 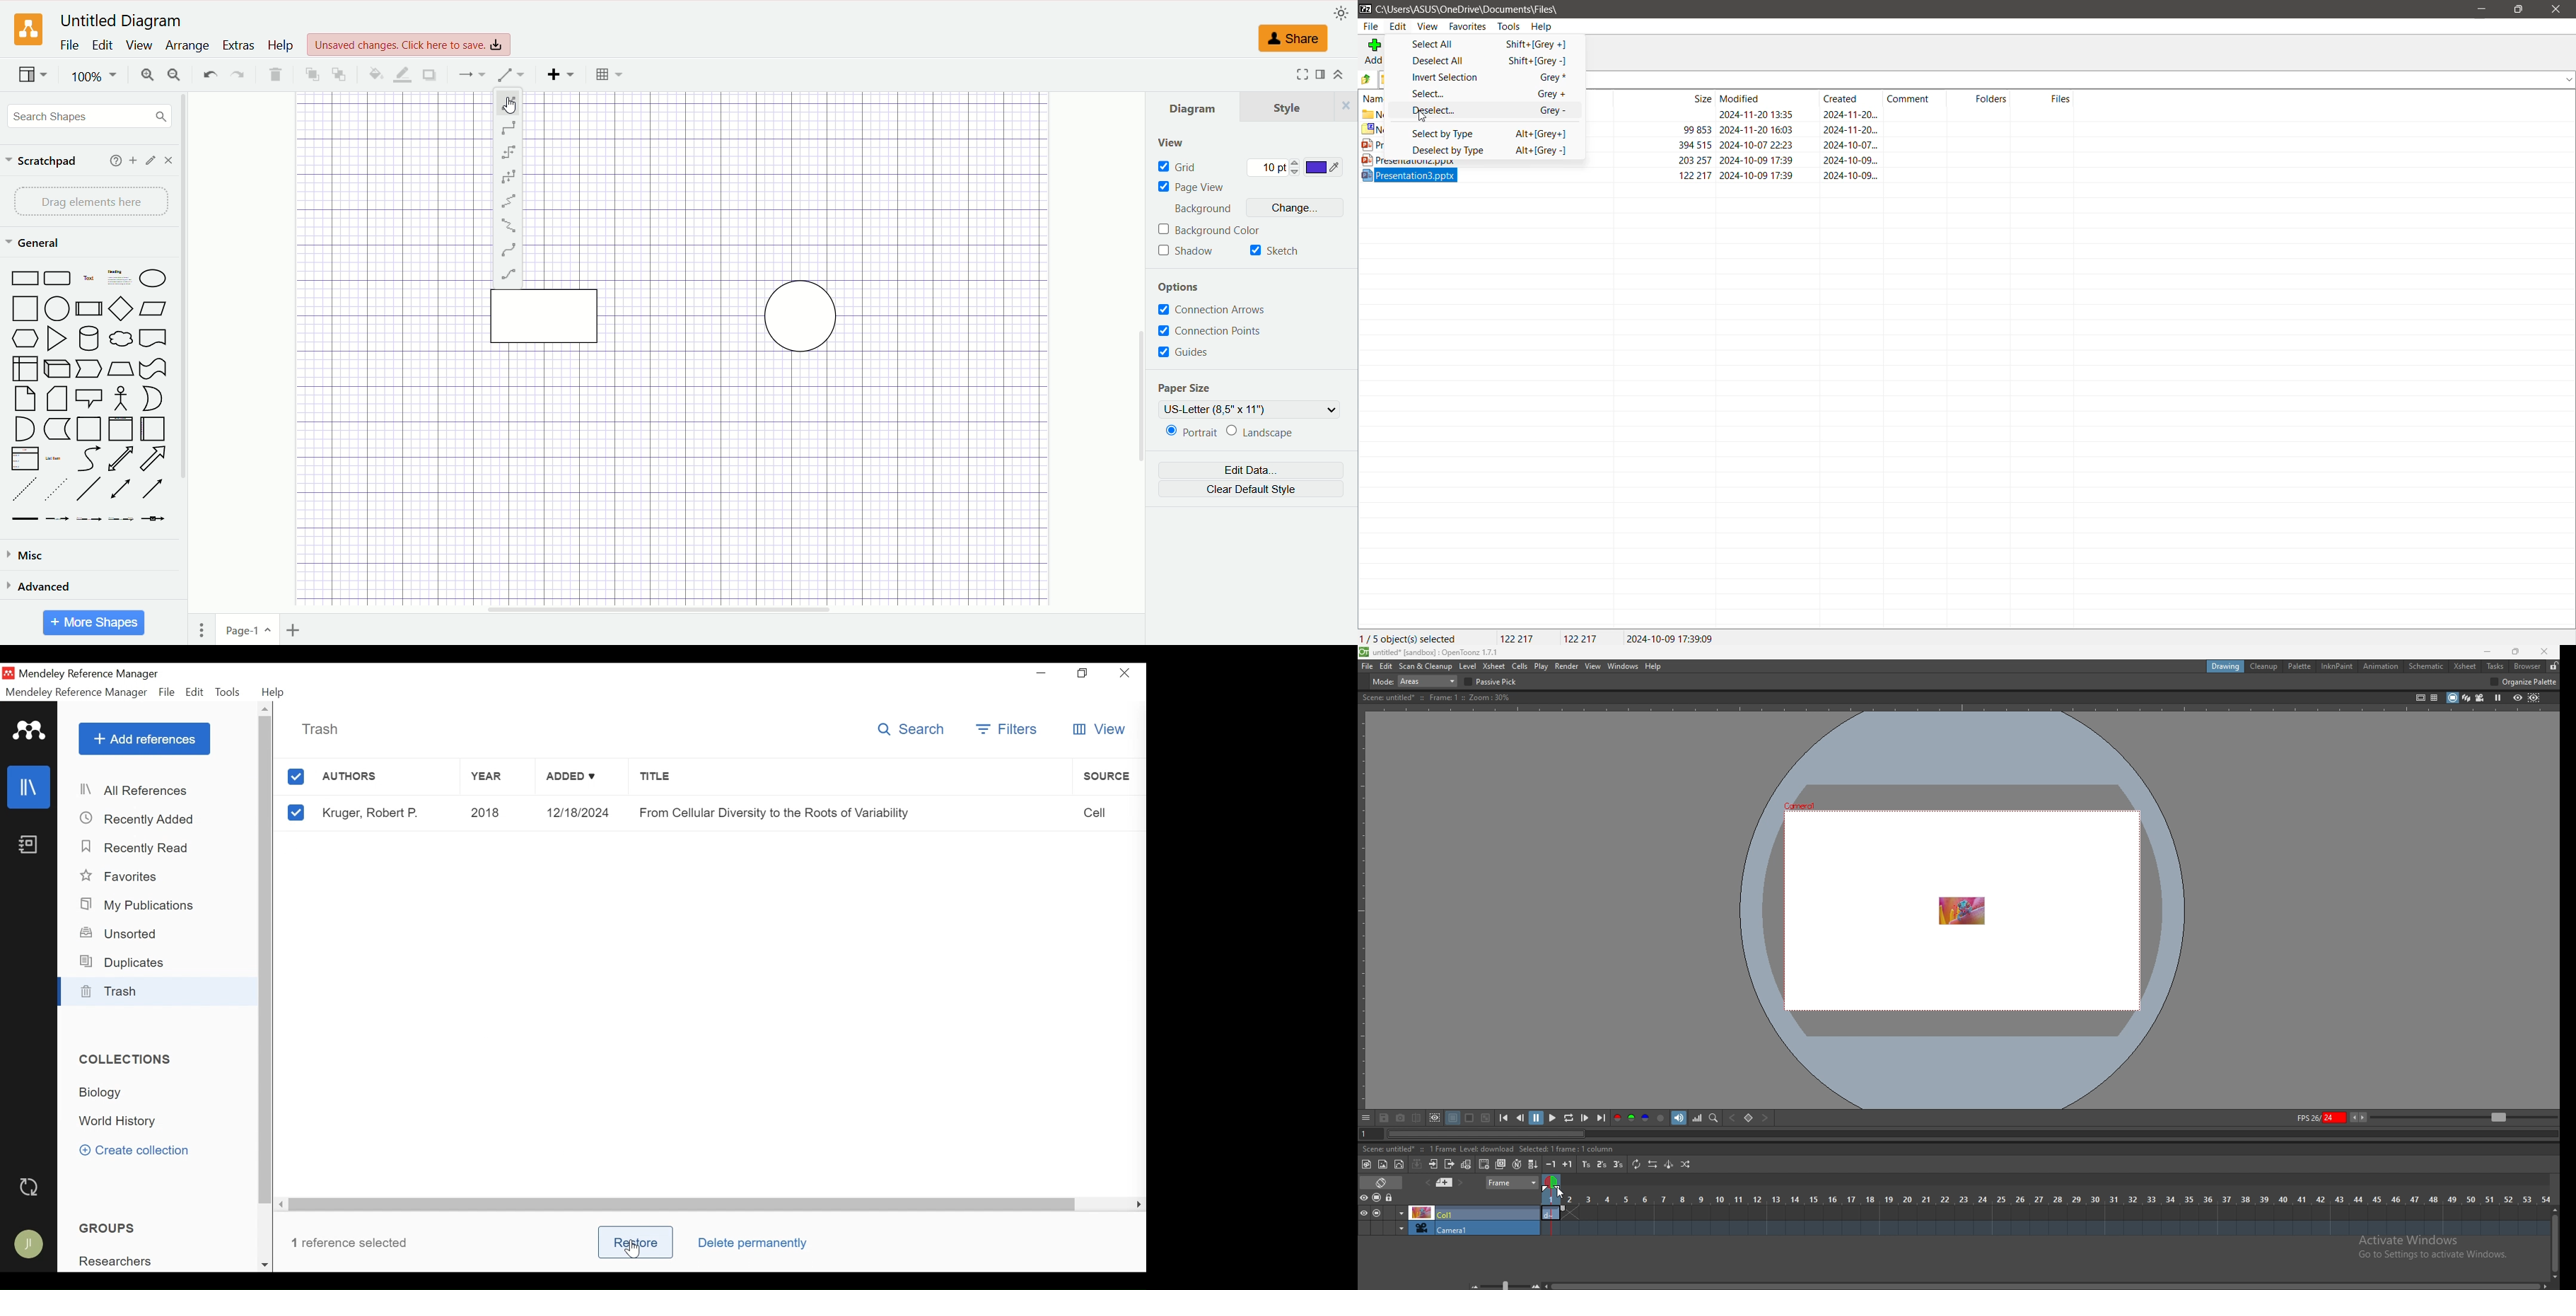 I want to click on My Publications, so click(x=142, y=905).